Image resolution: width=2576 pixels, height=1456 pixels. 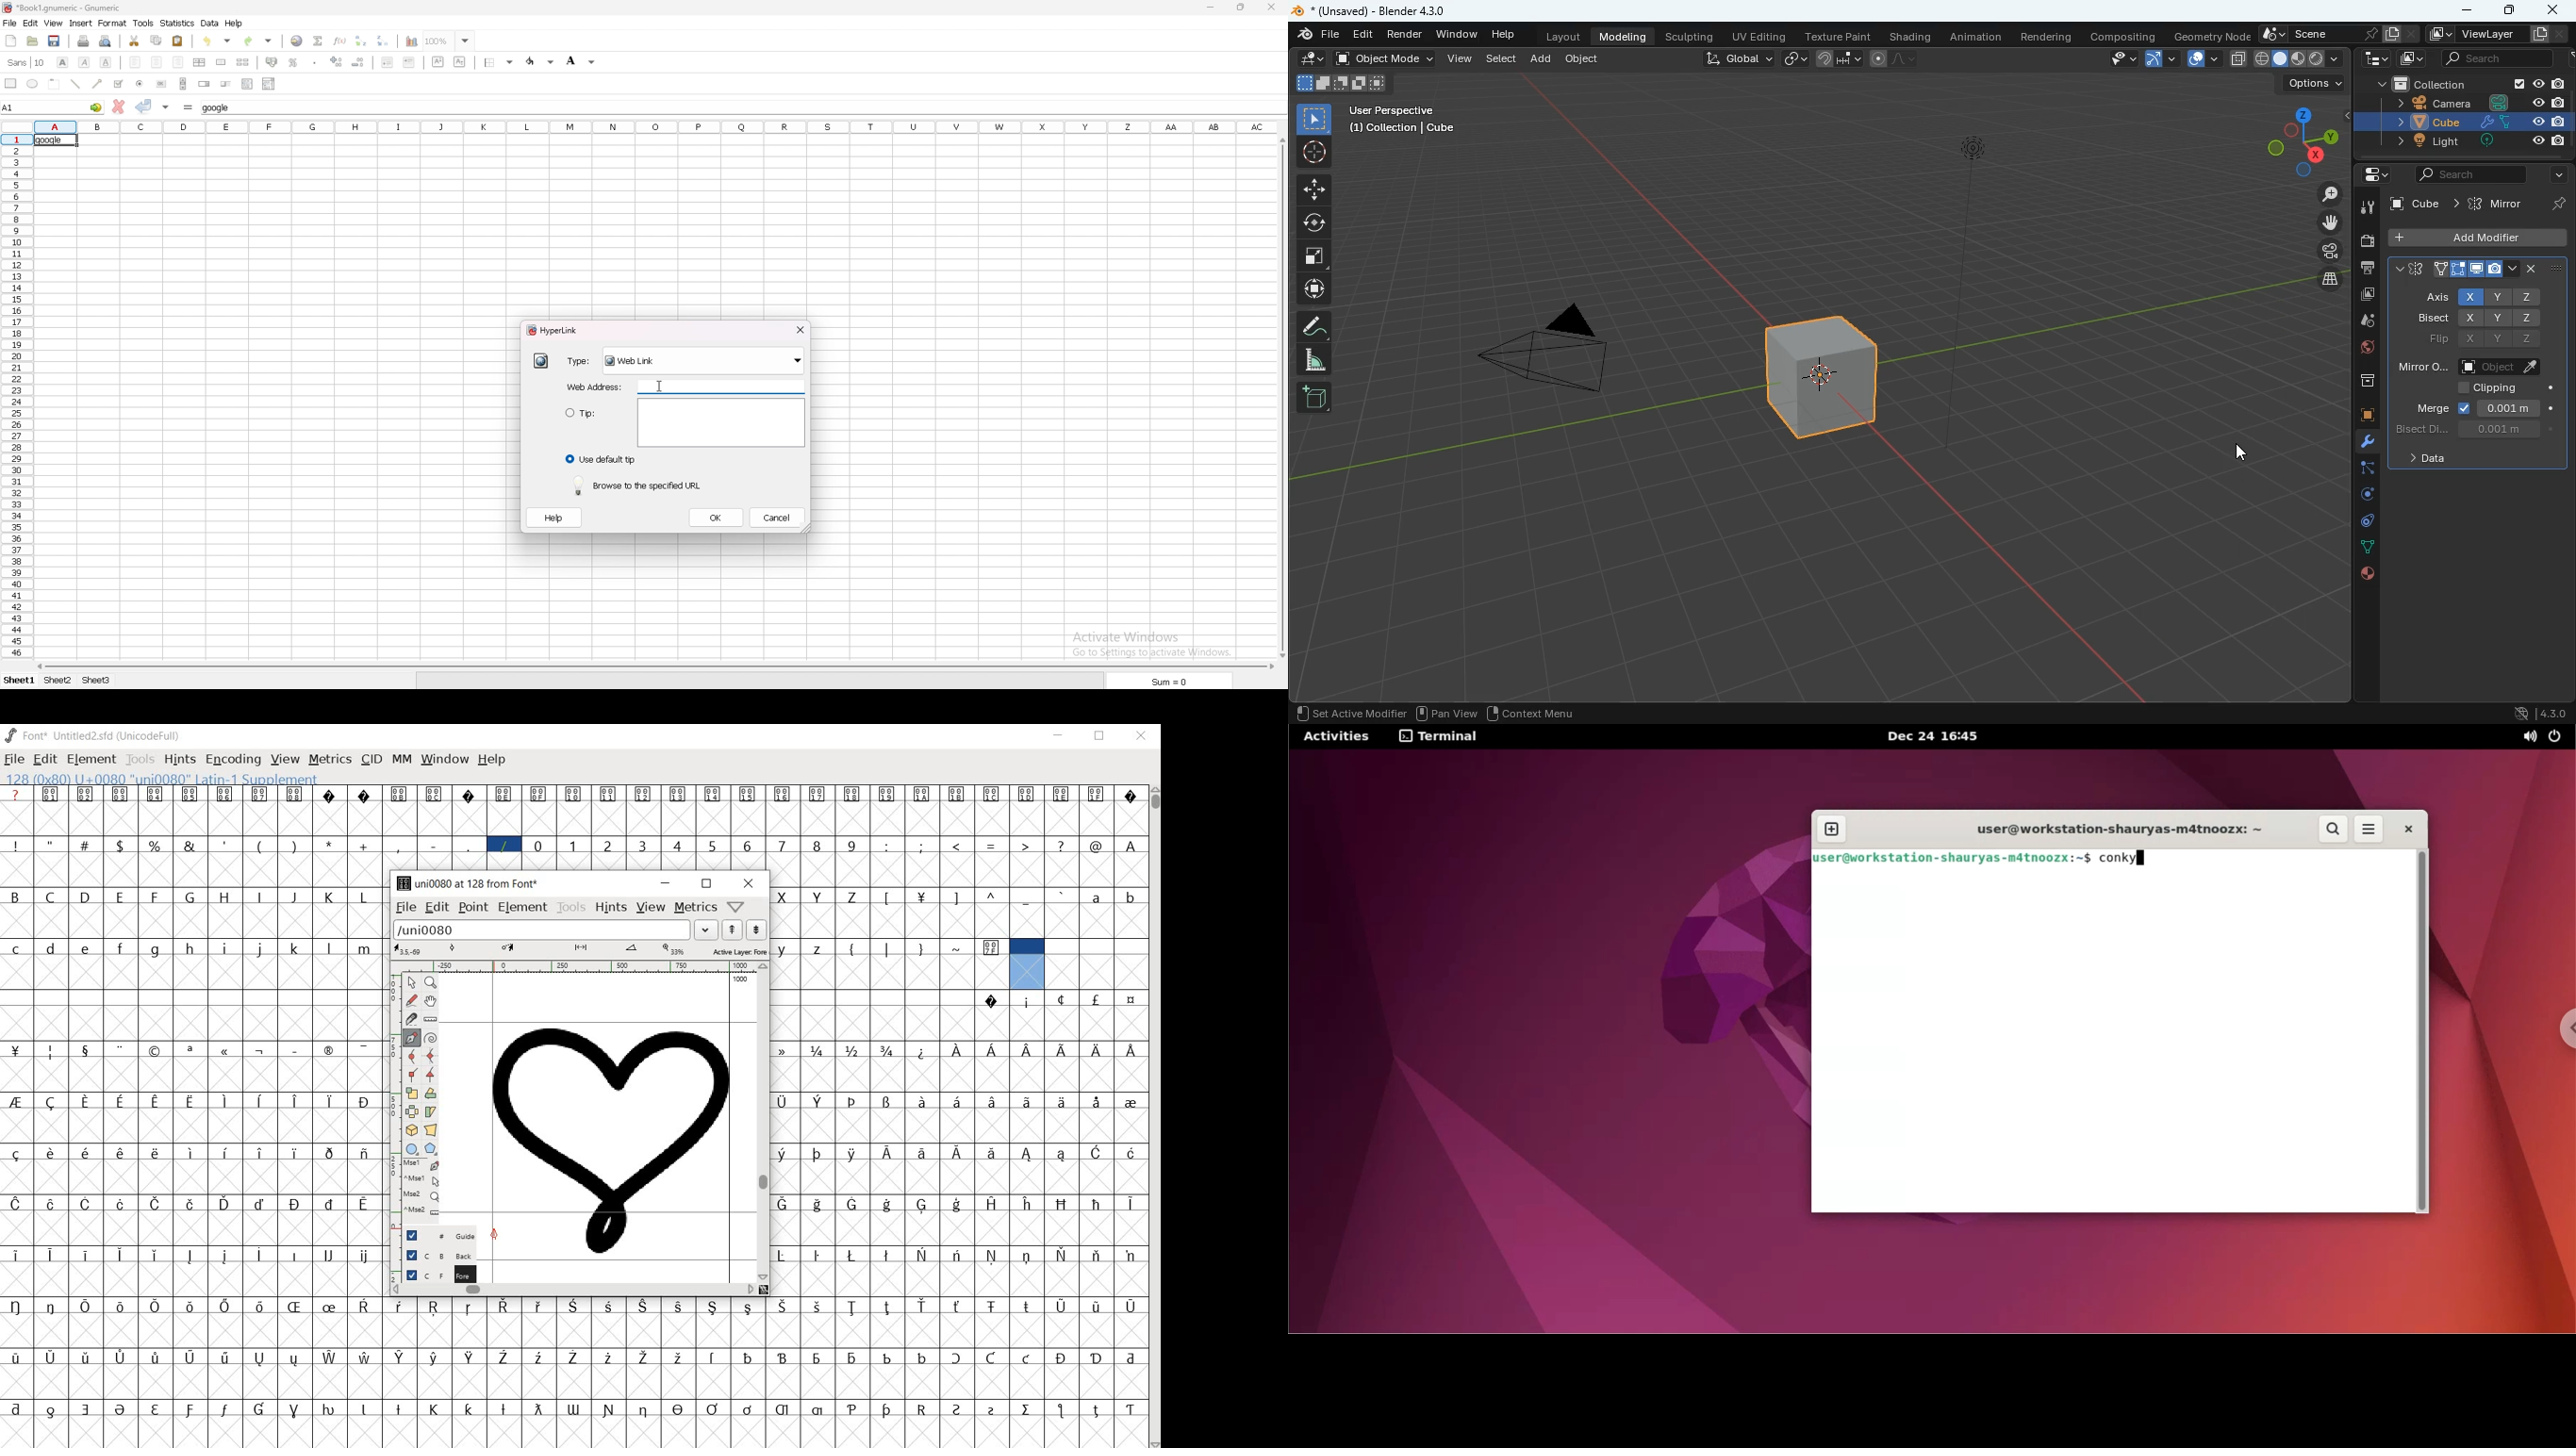 What do you see at coordinates (18, 396) in the screenshot?
I see `rows` at bounding box center [18, 396].